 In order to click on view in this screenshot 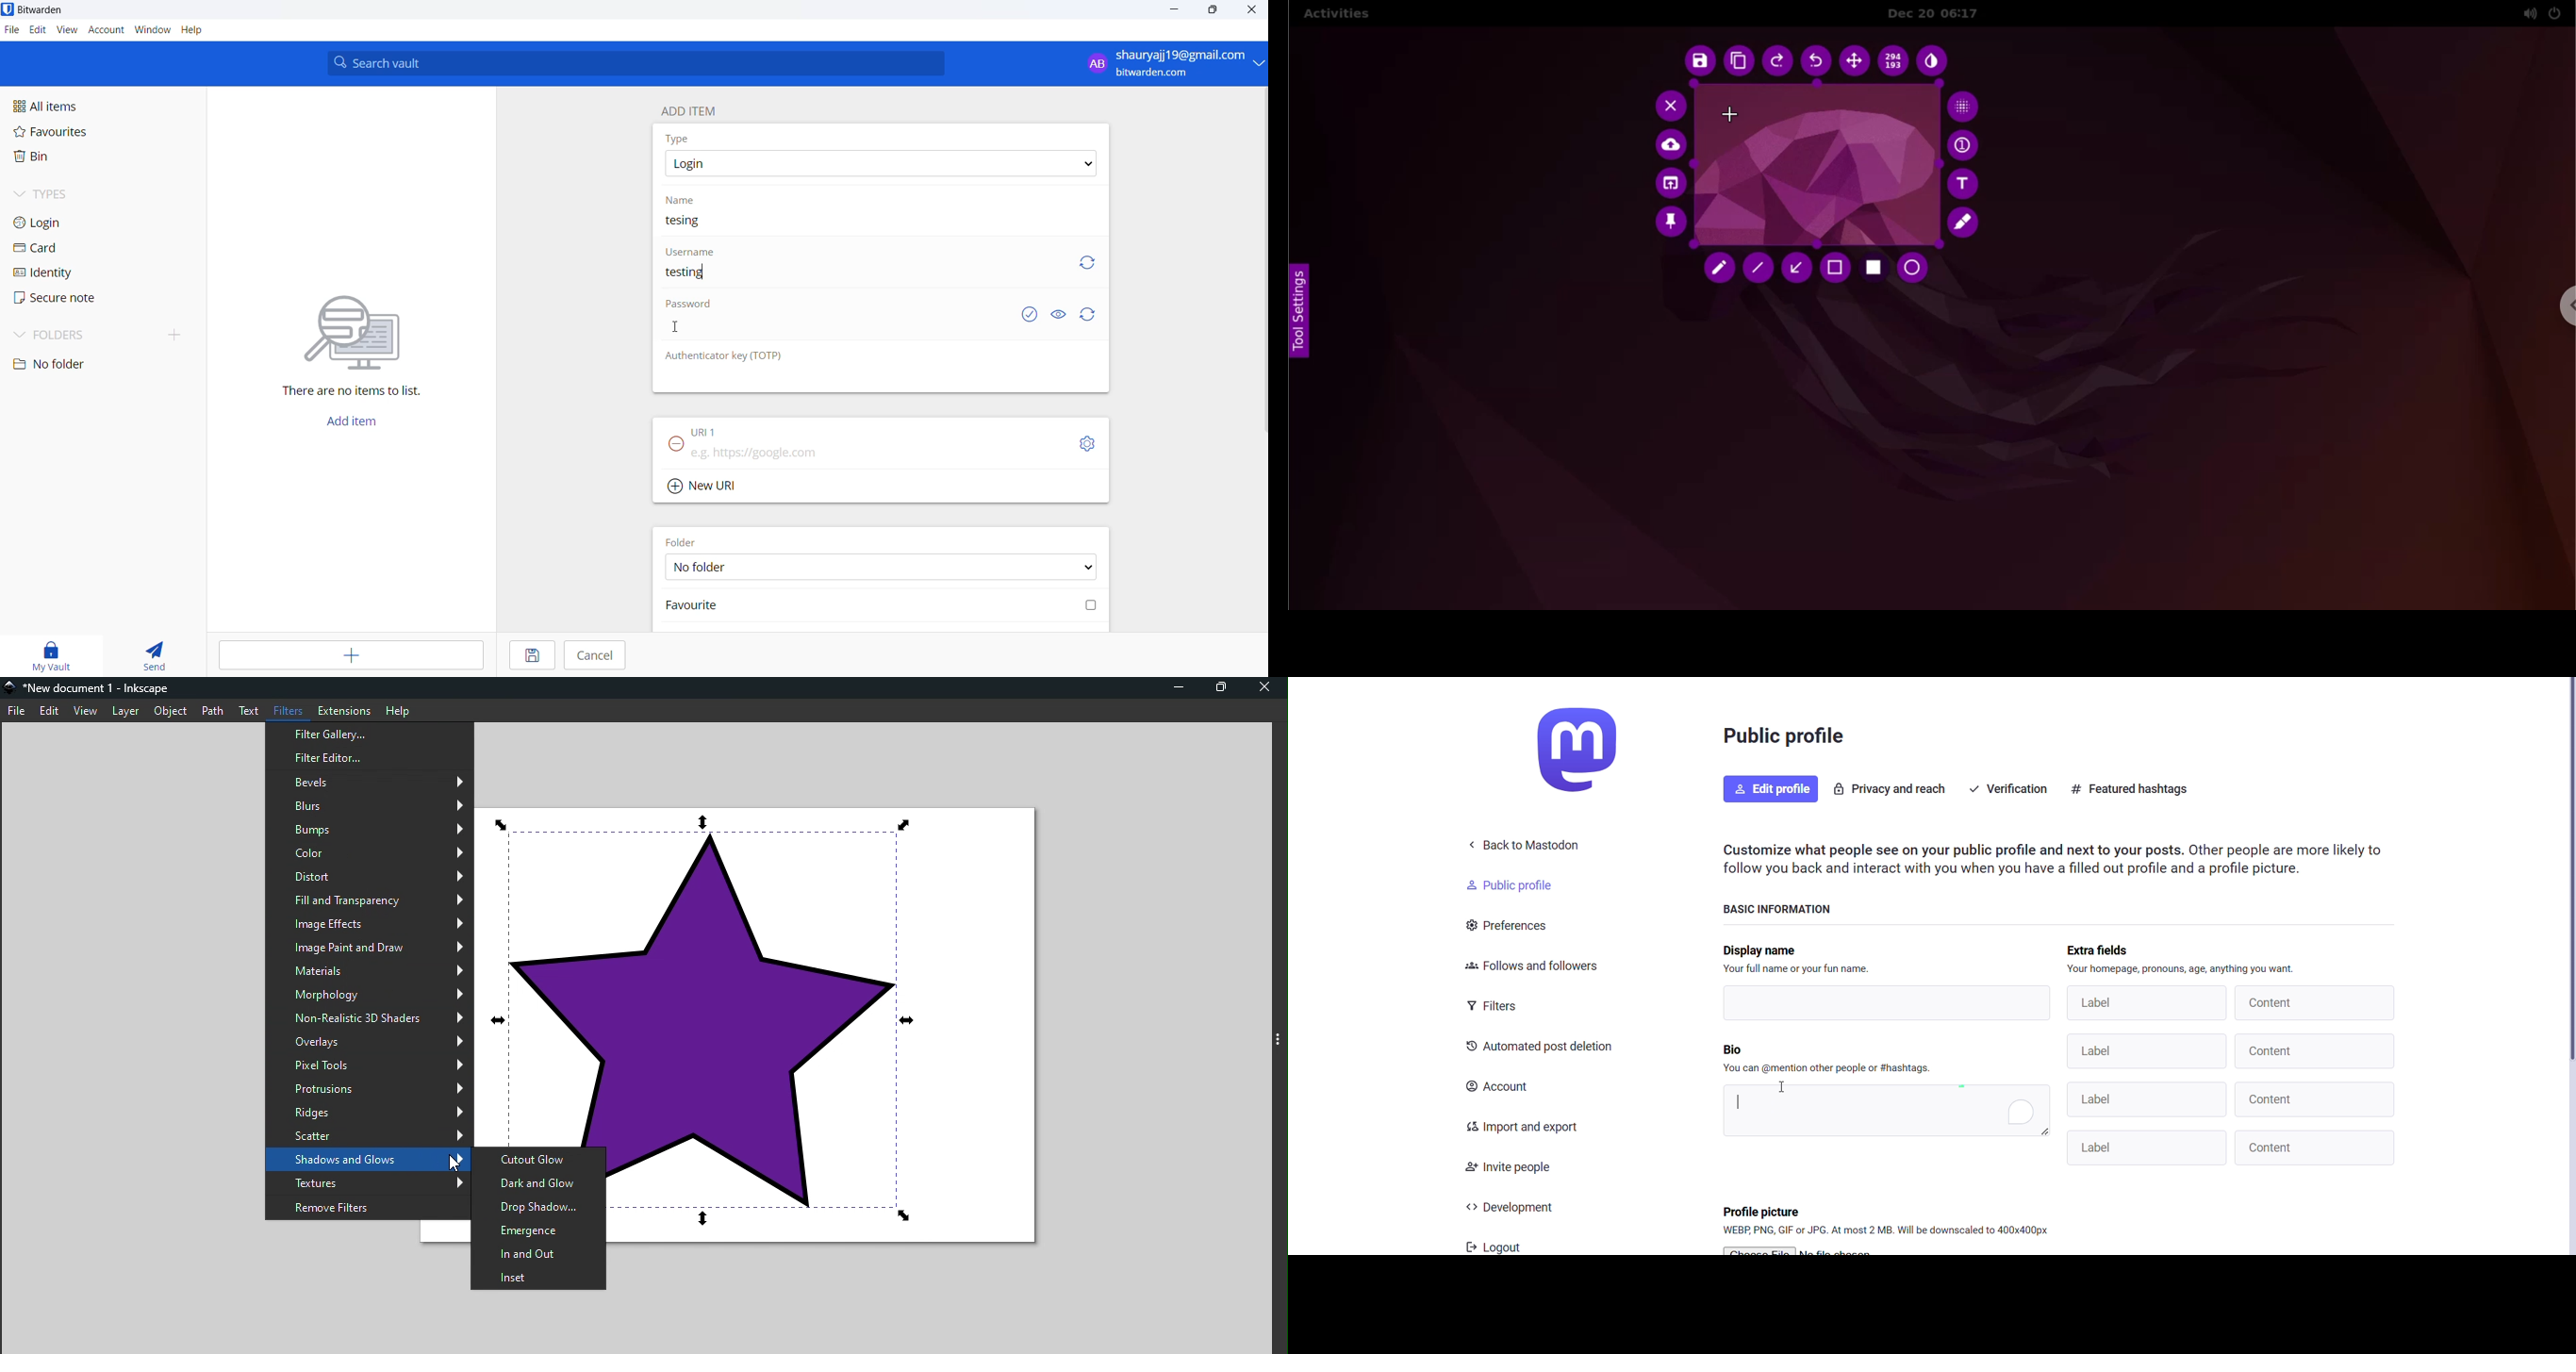, I will do `click(86, 711)`.